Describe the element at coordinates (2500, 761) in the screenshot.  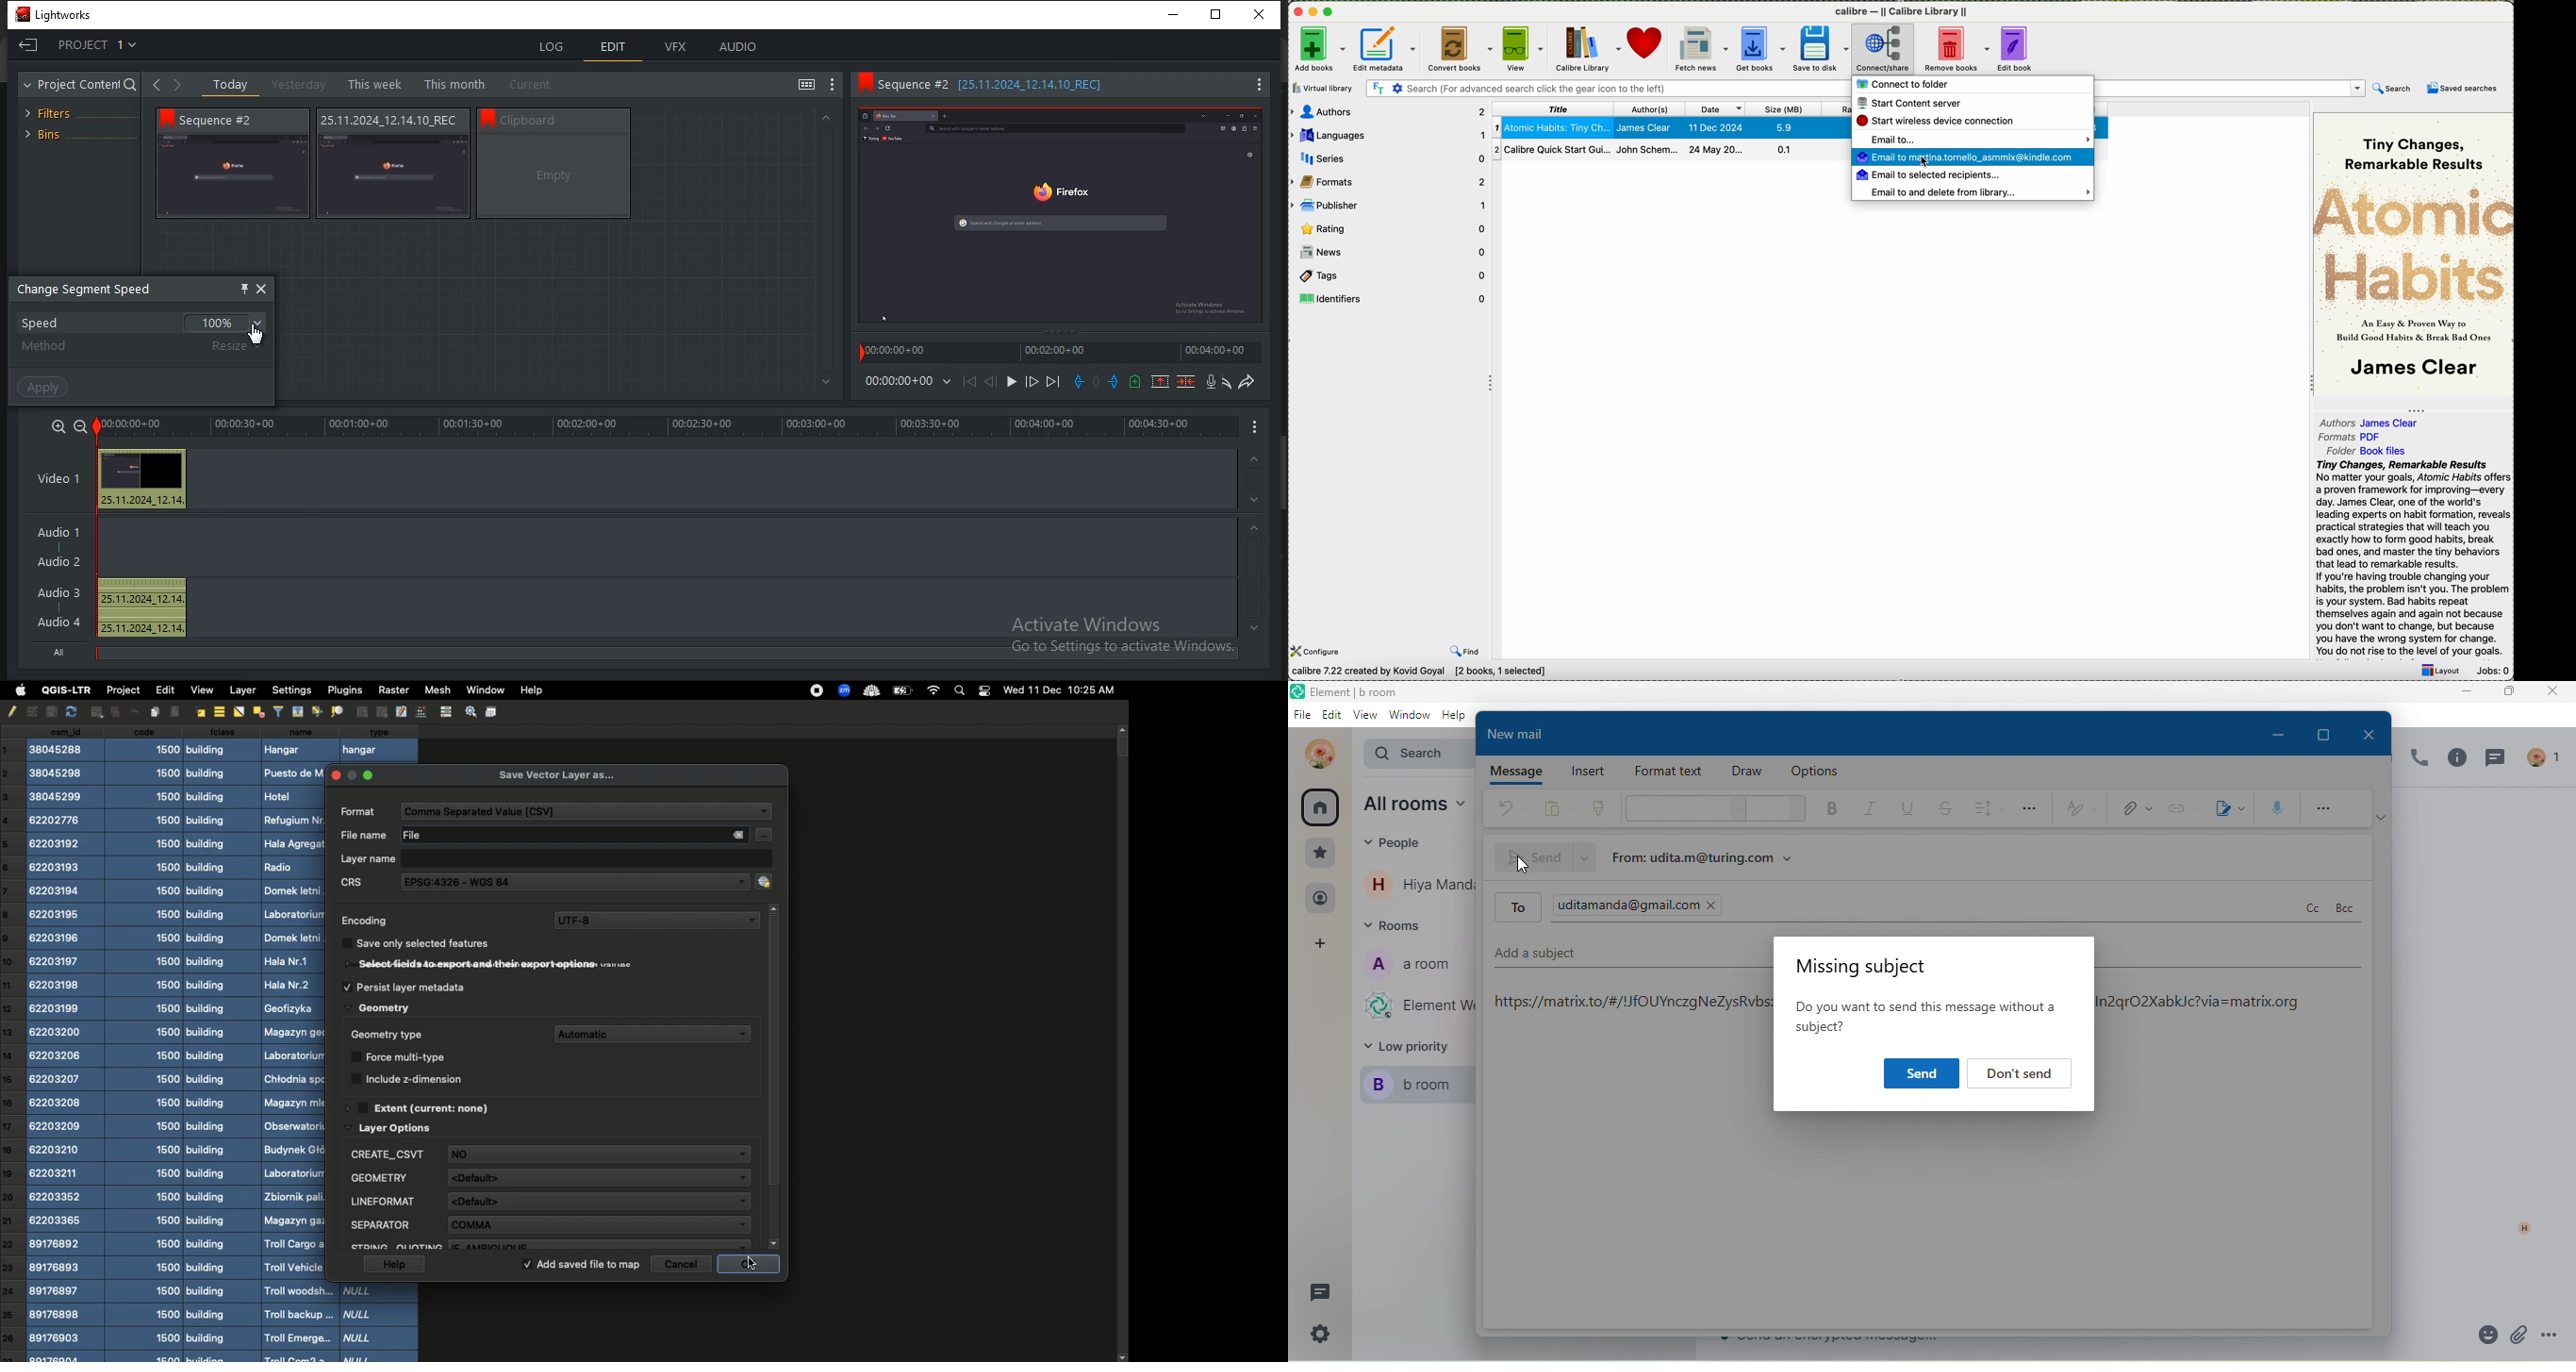
I see `thread` at that location.